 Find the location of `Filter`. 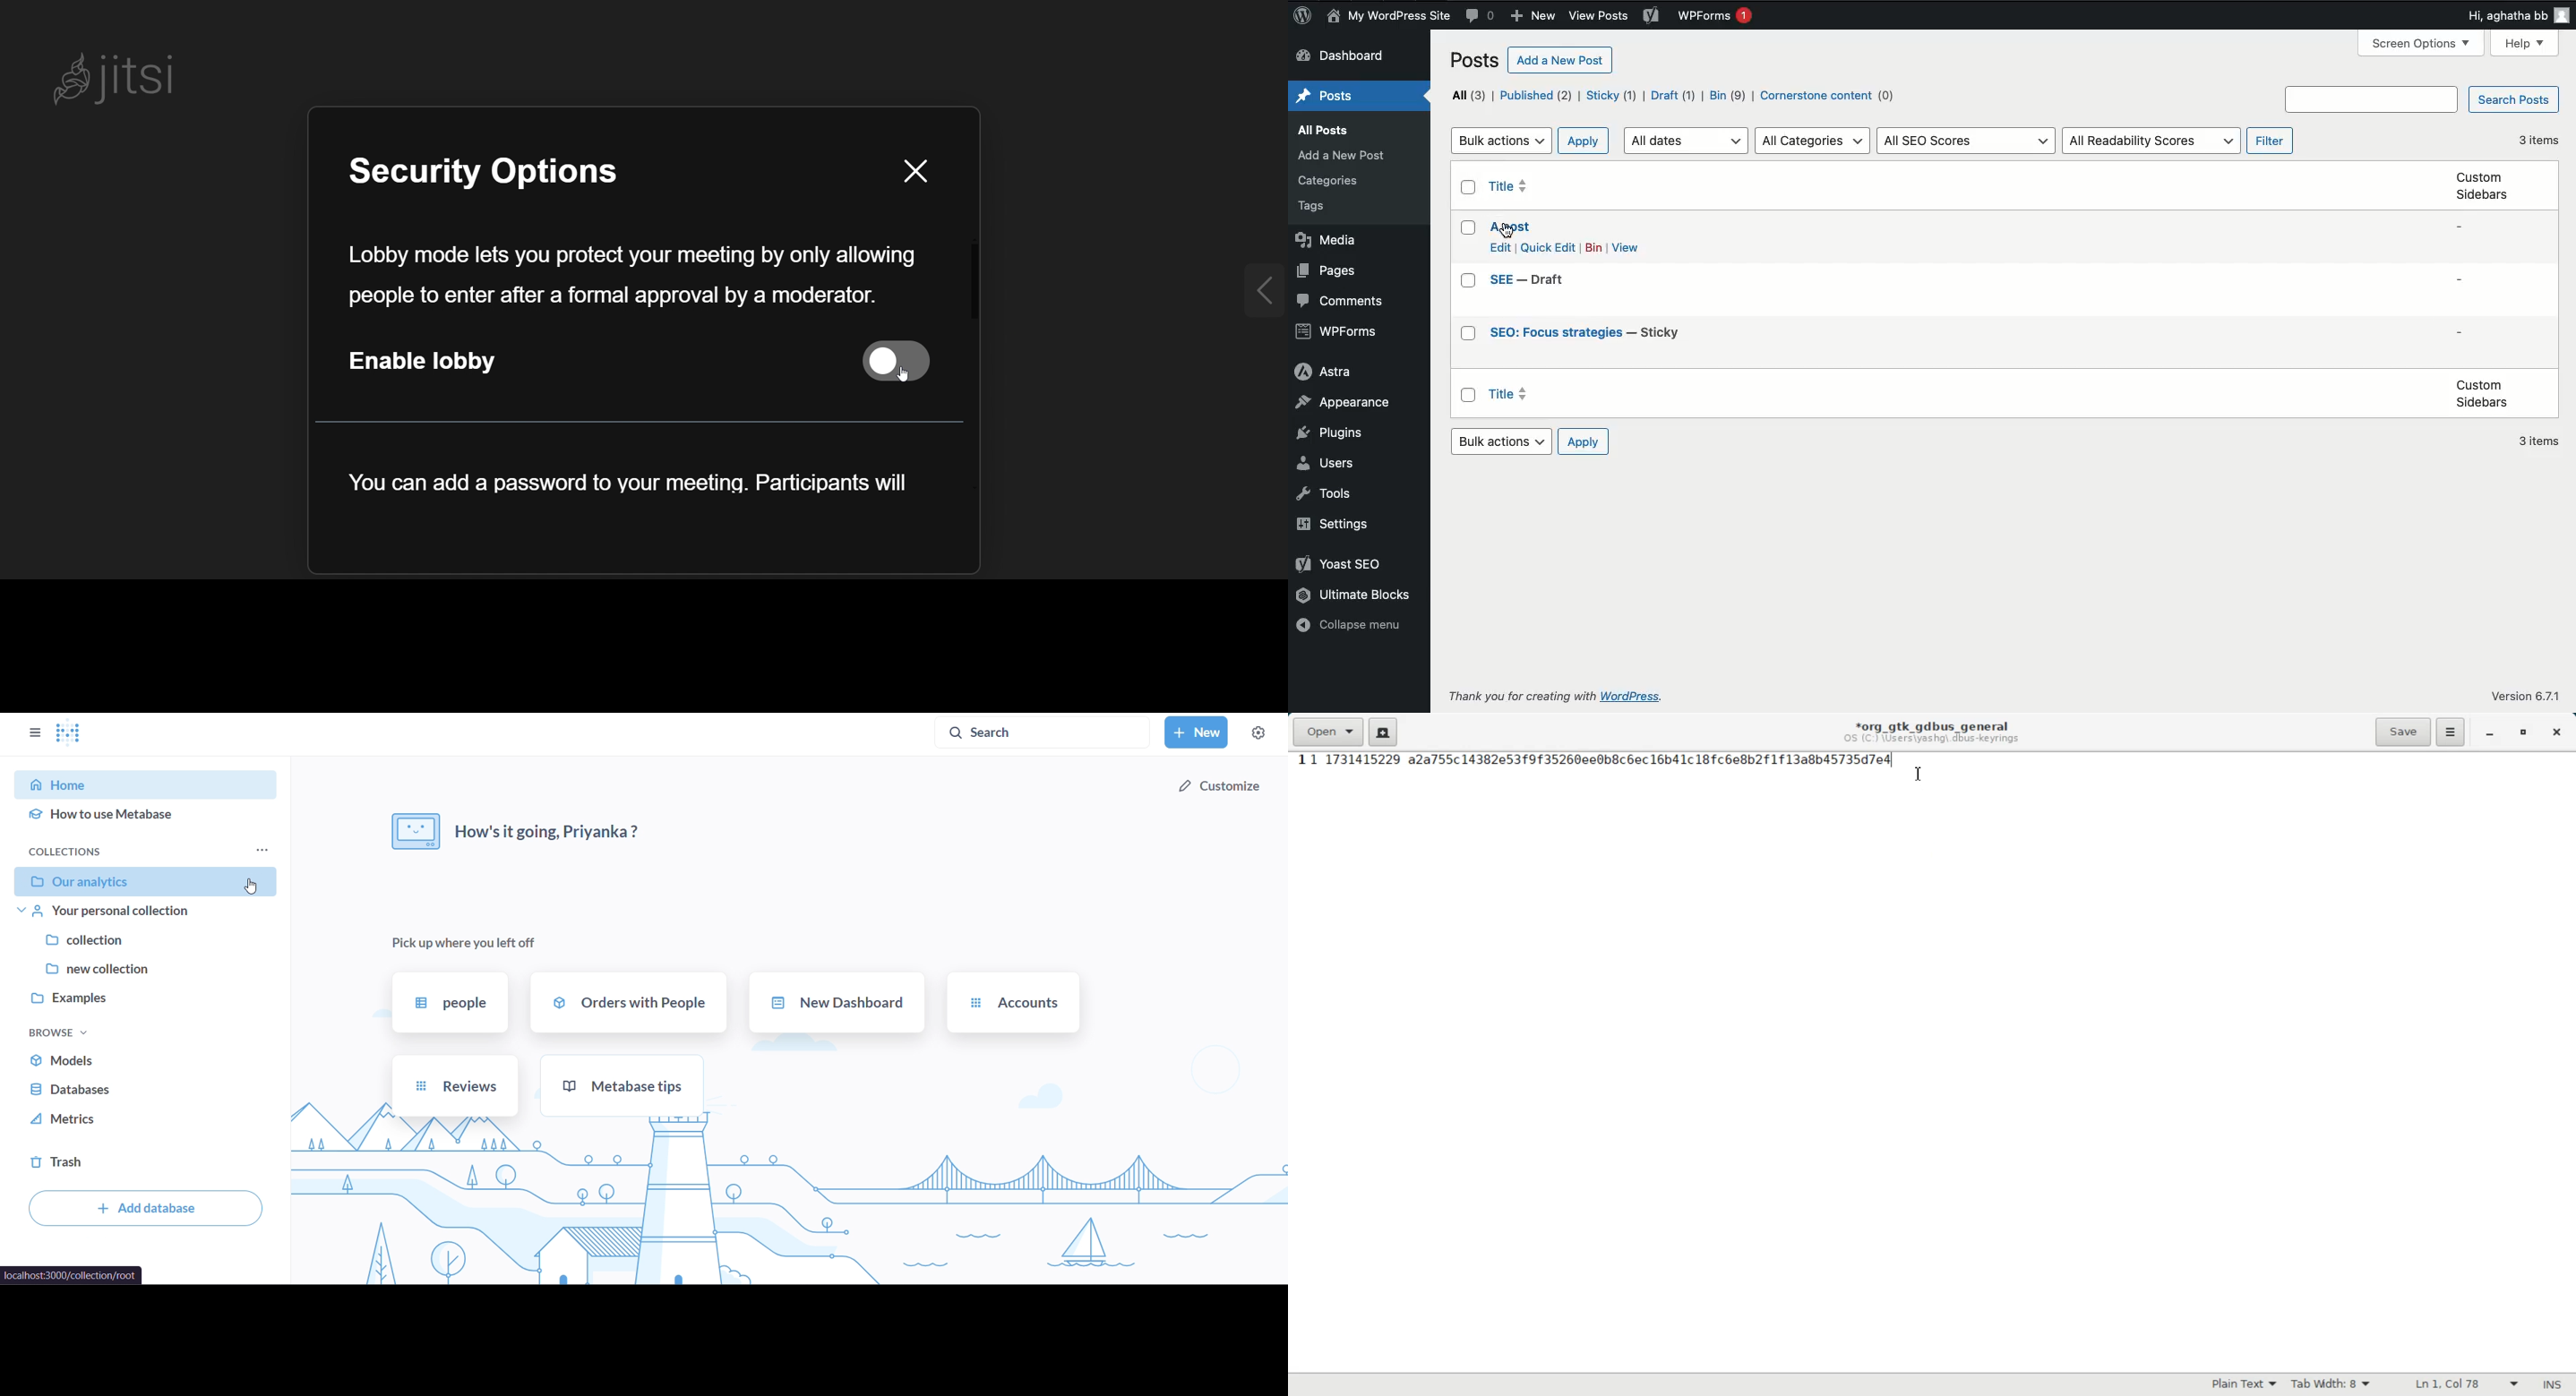

Filter is located at coordinates (2270, 139).